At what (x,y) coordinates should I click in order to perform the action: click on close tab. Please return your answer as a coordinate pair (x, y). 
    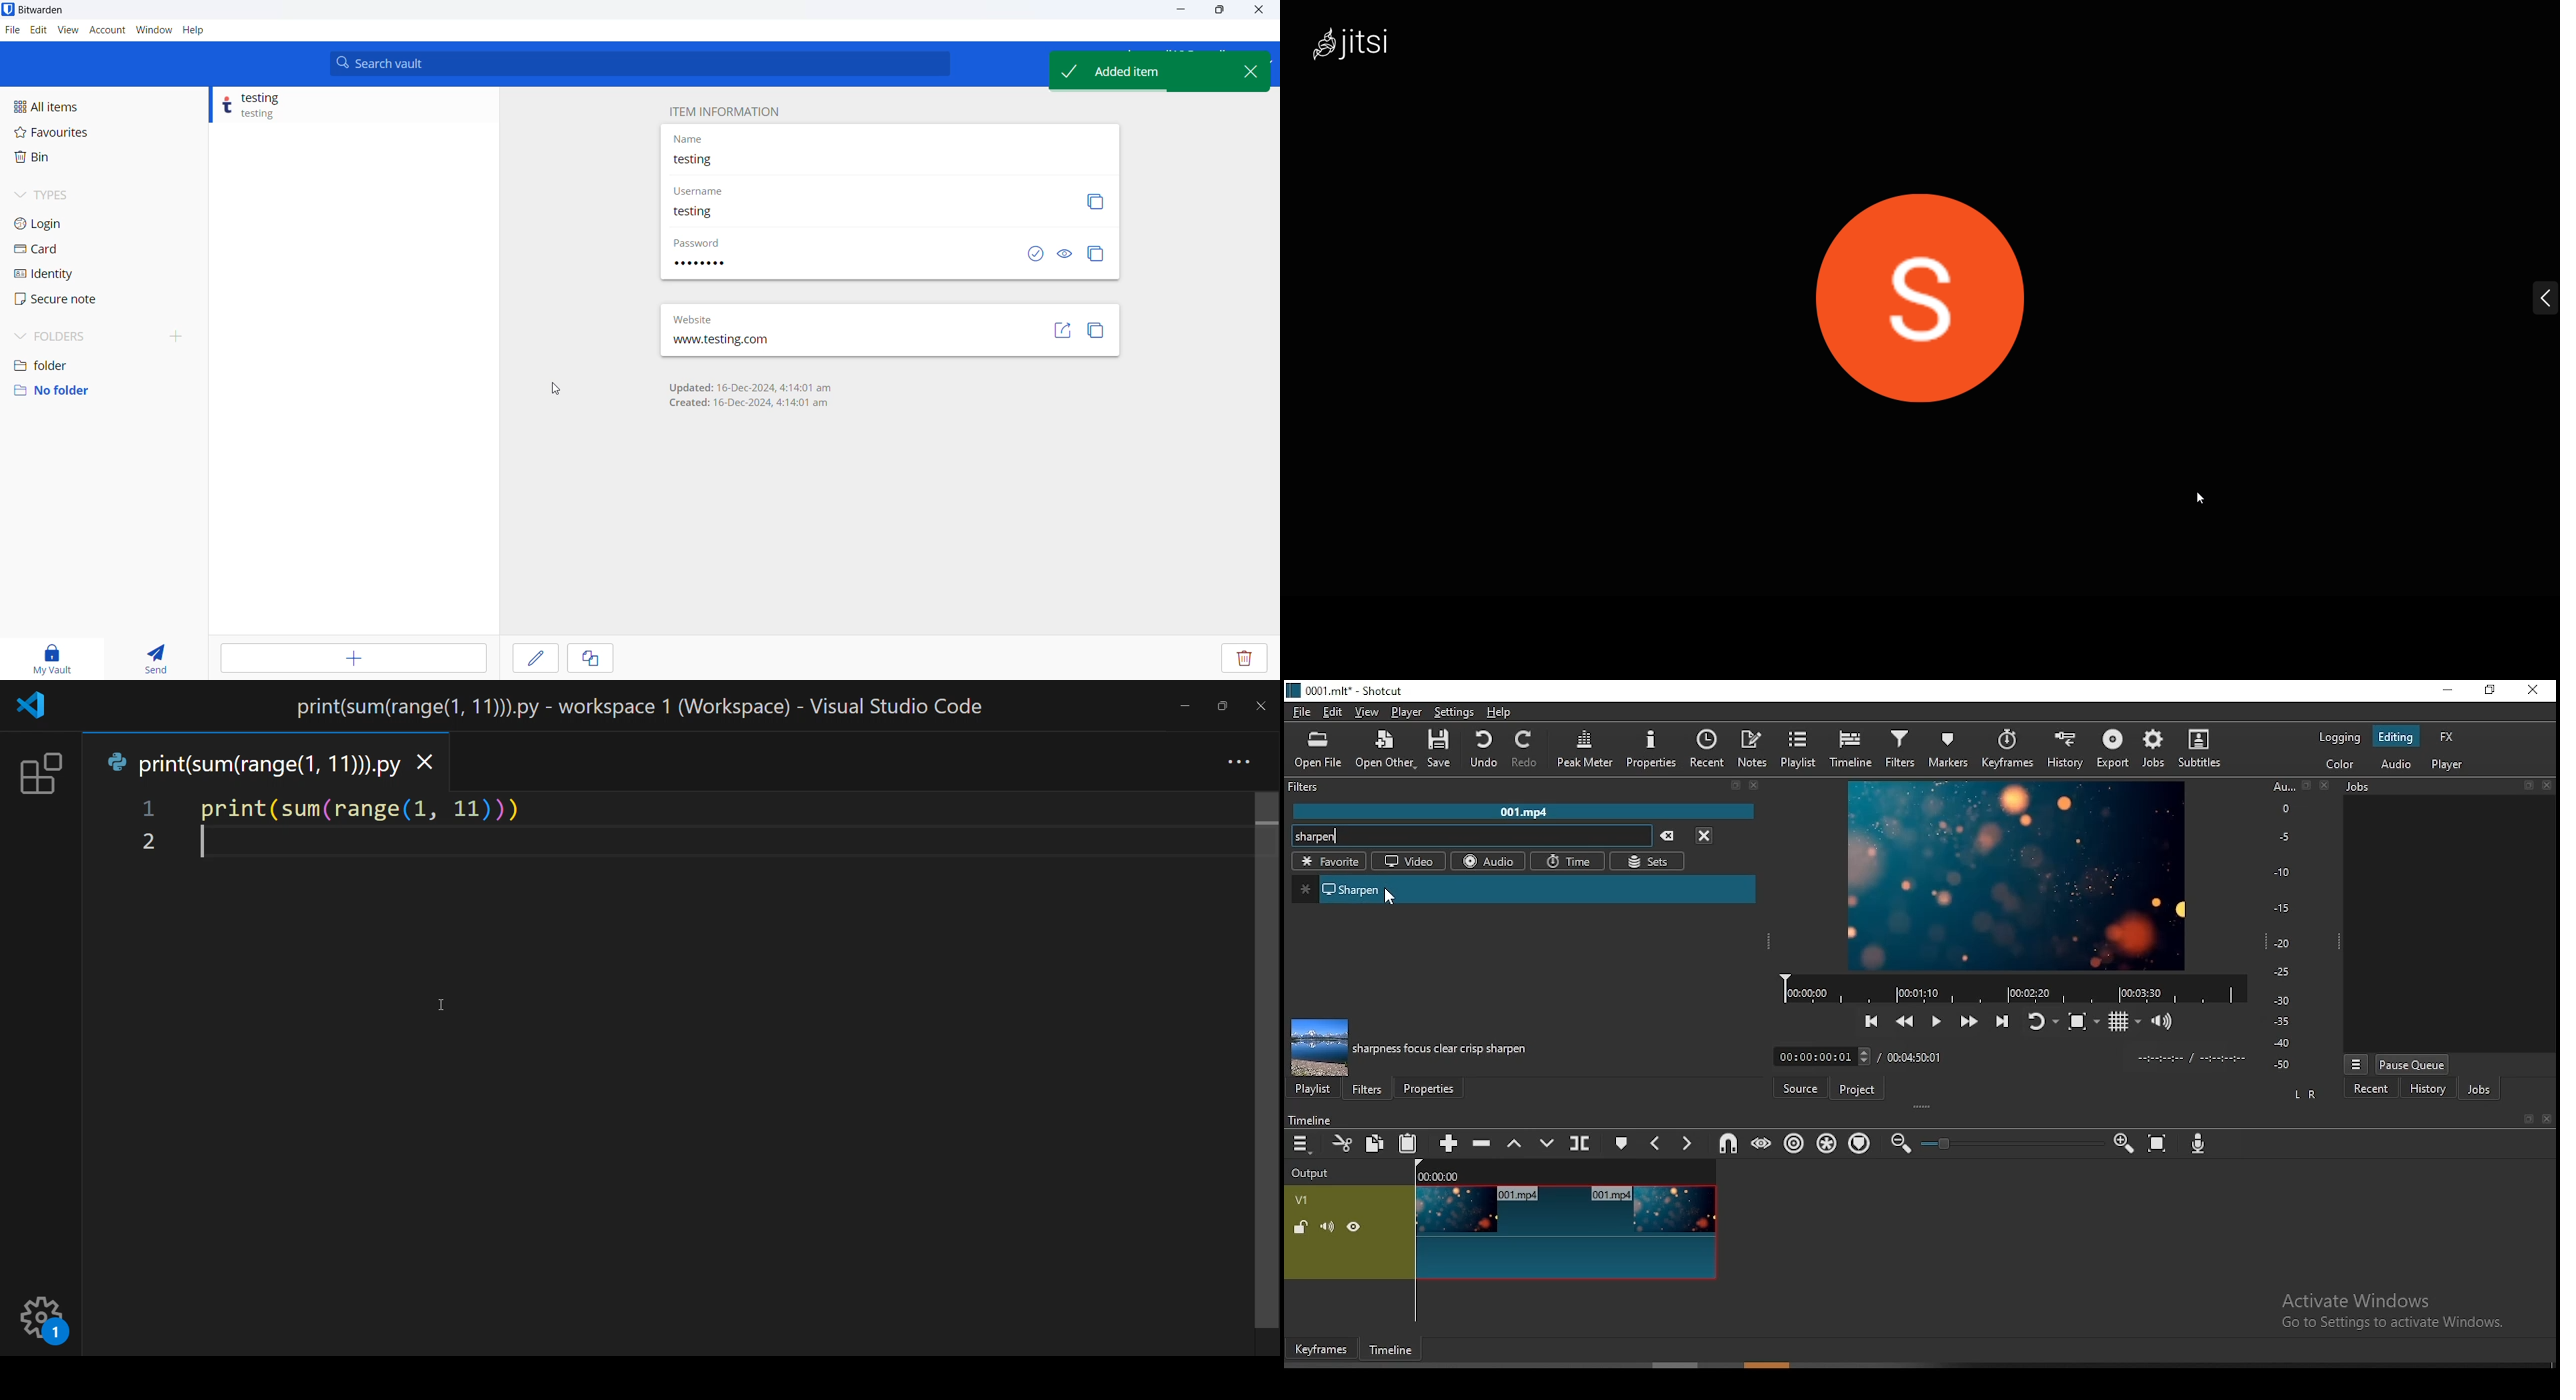
    Looking at the image, I should click on (426, 763).